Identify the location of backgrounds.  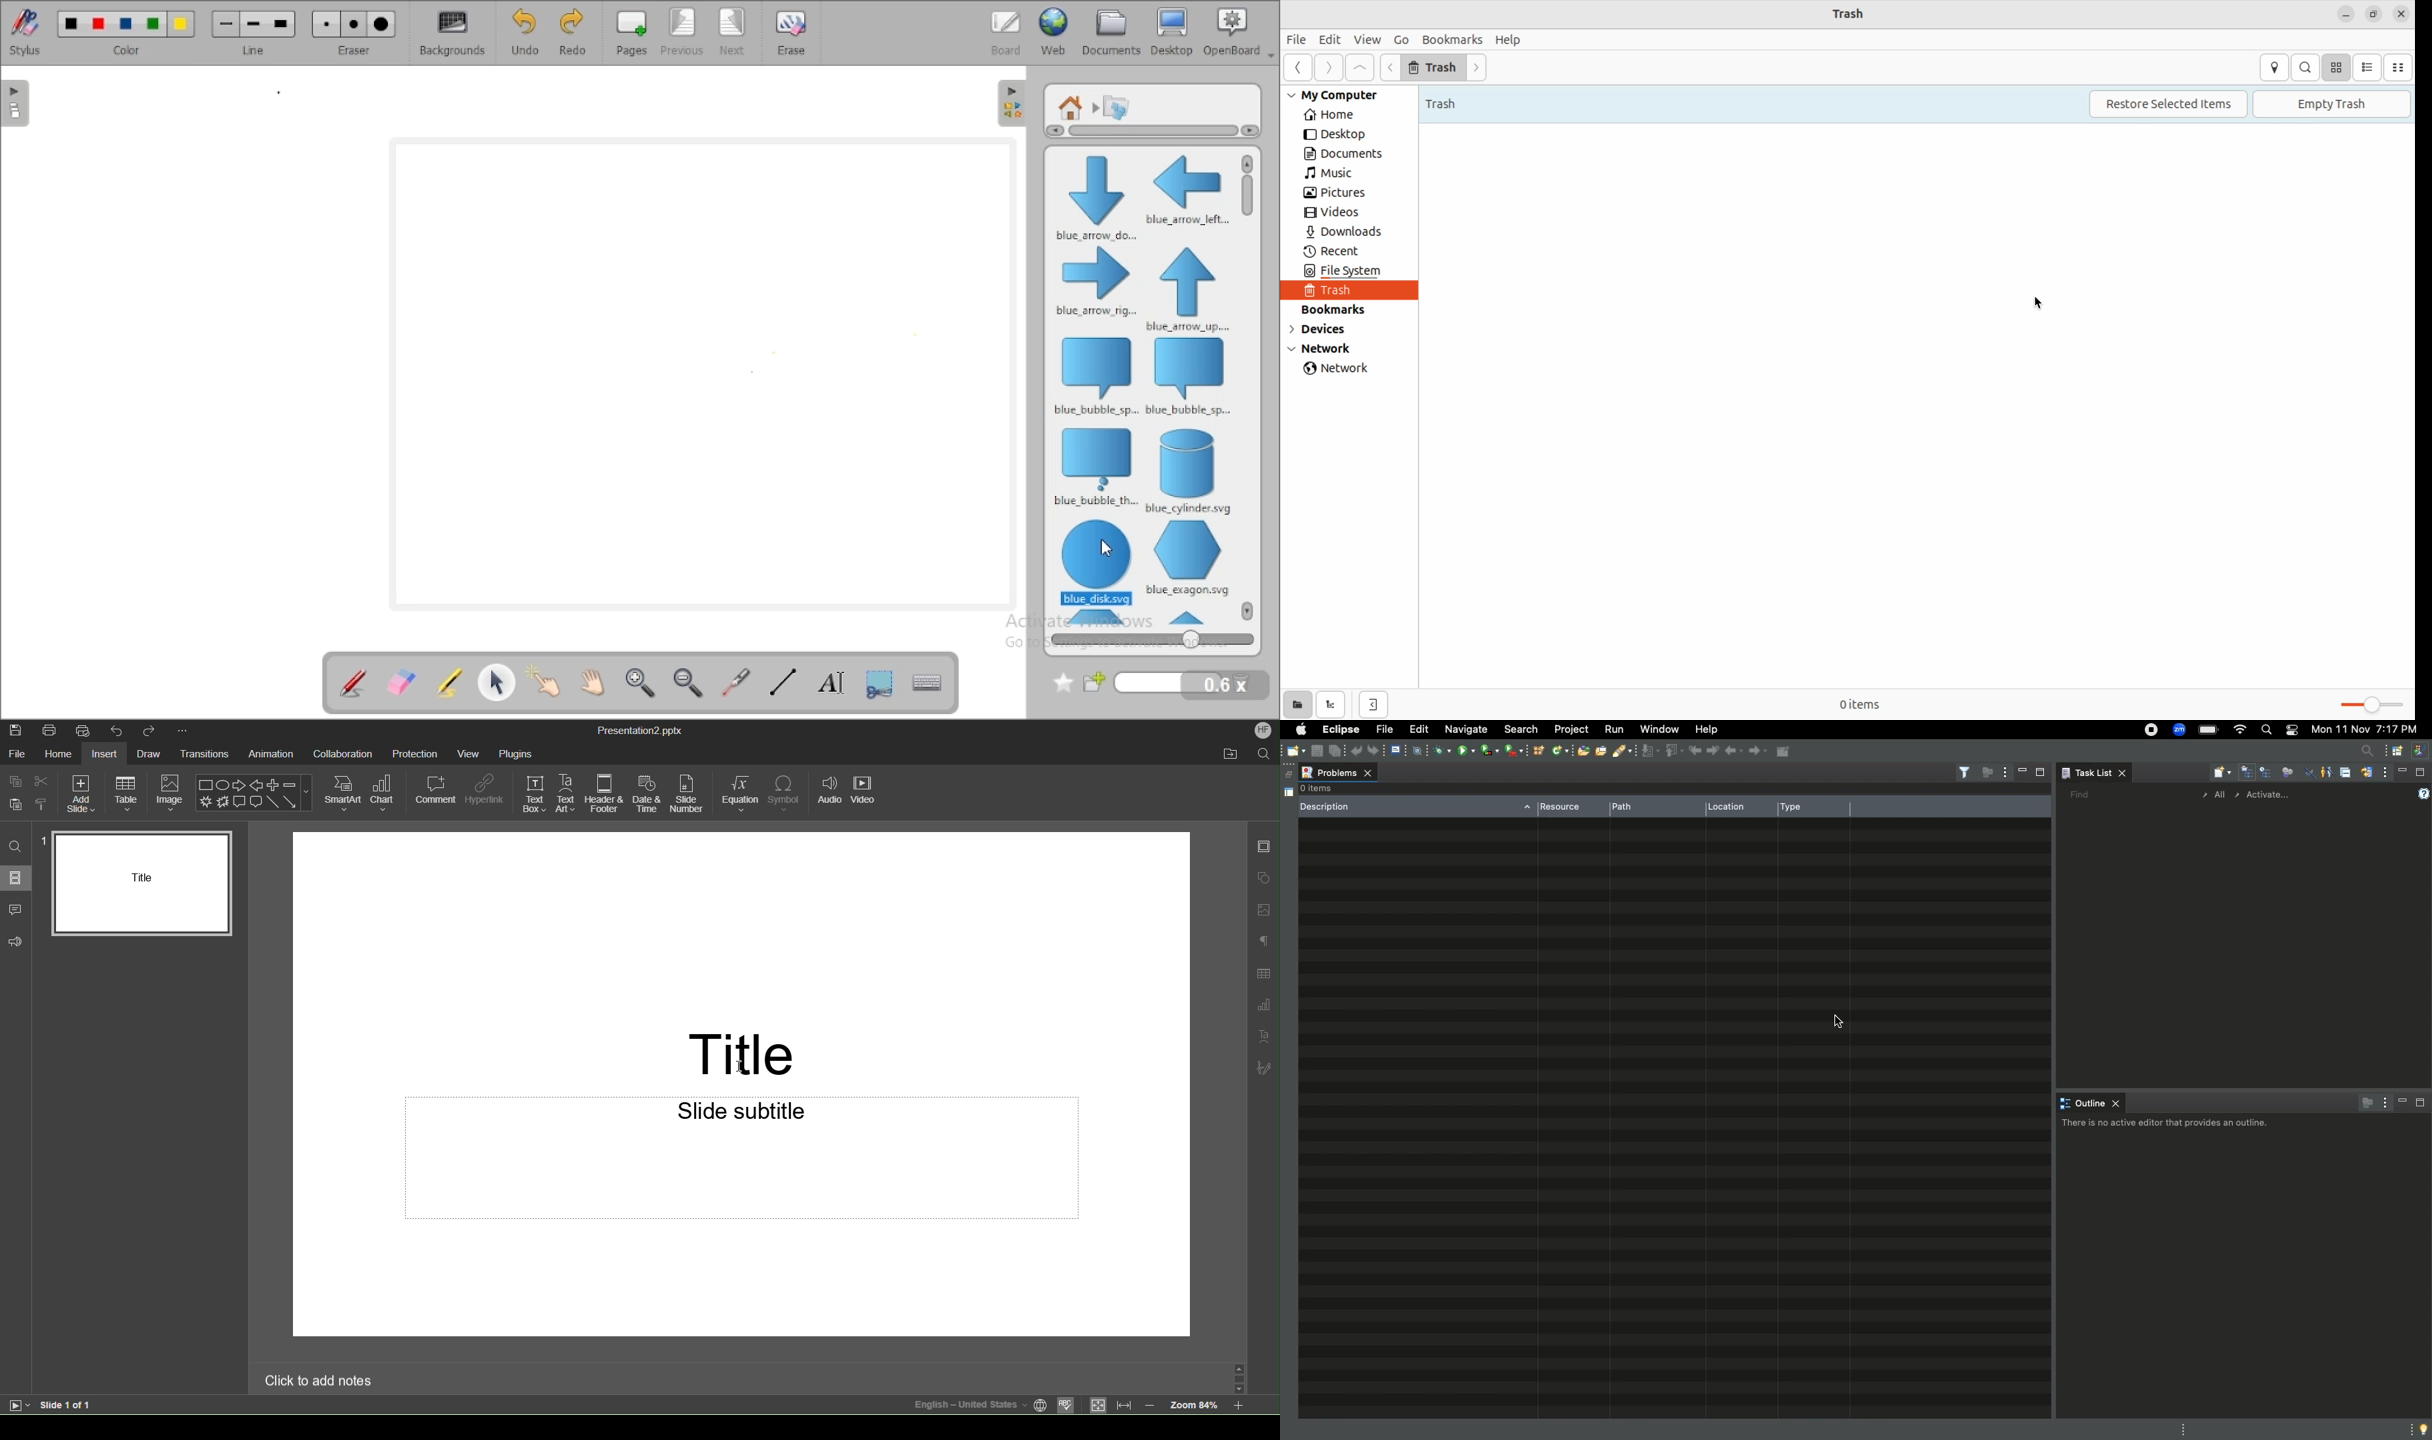
(451, 33).